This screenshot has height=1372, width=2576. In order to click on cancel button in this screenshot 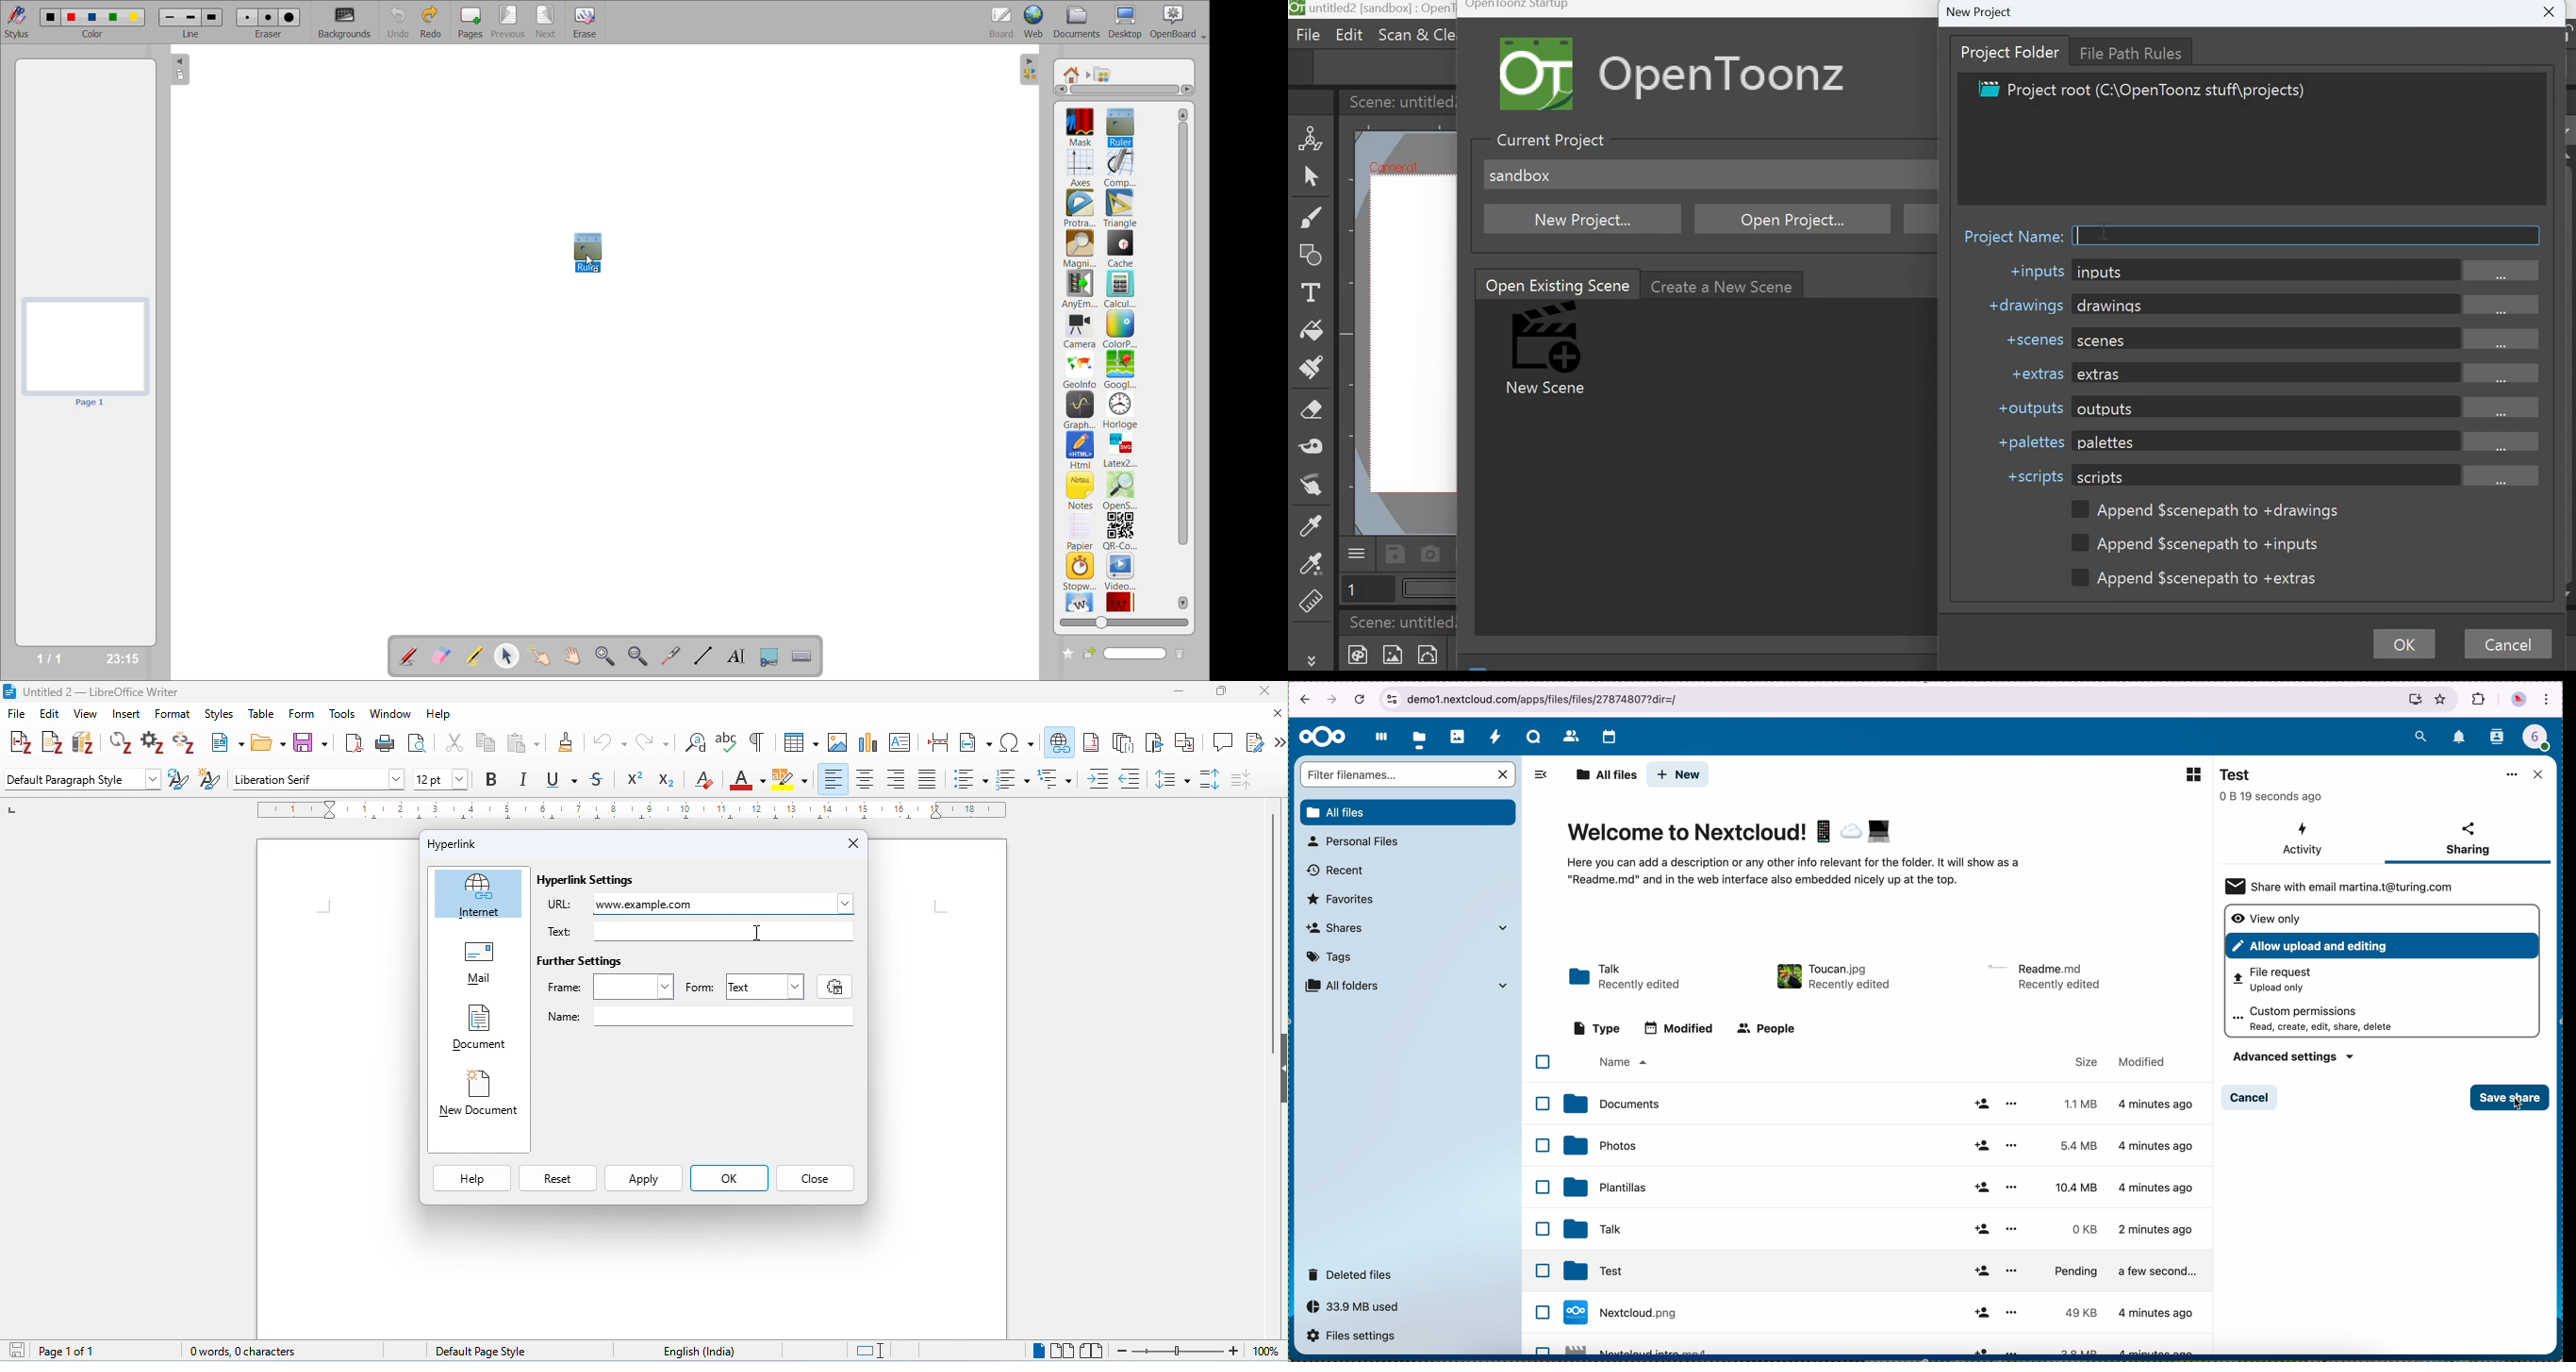, I will do `click(2251, 1097)`.